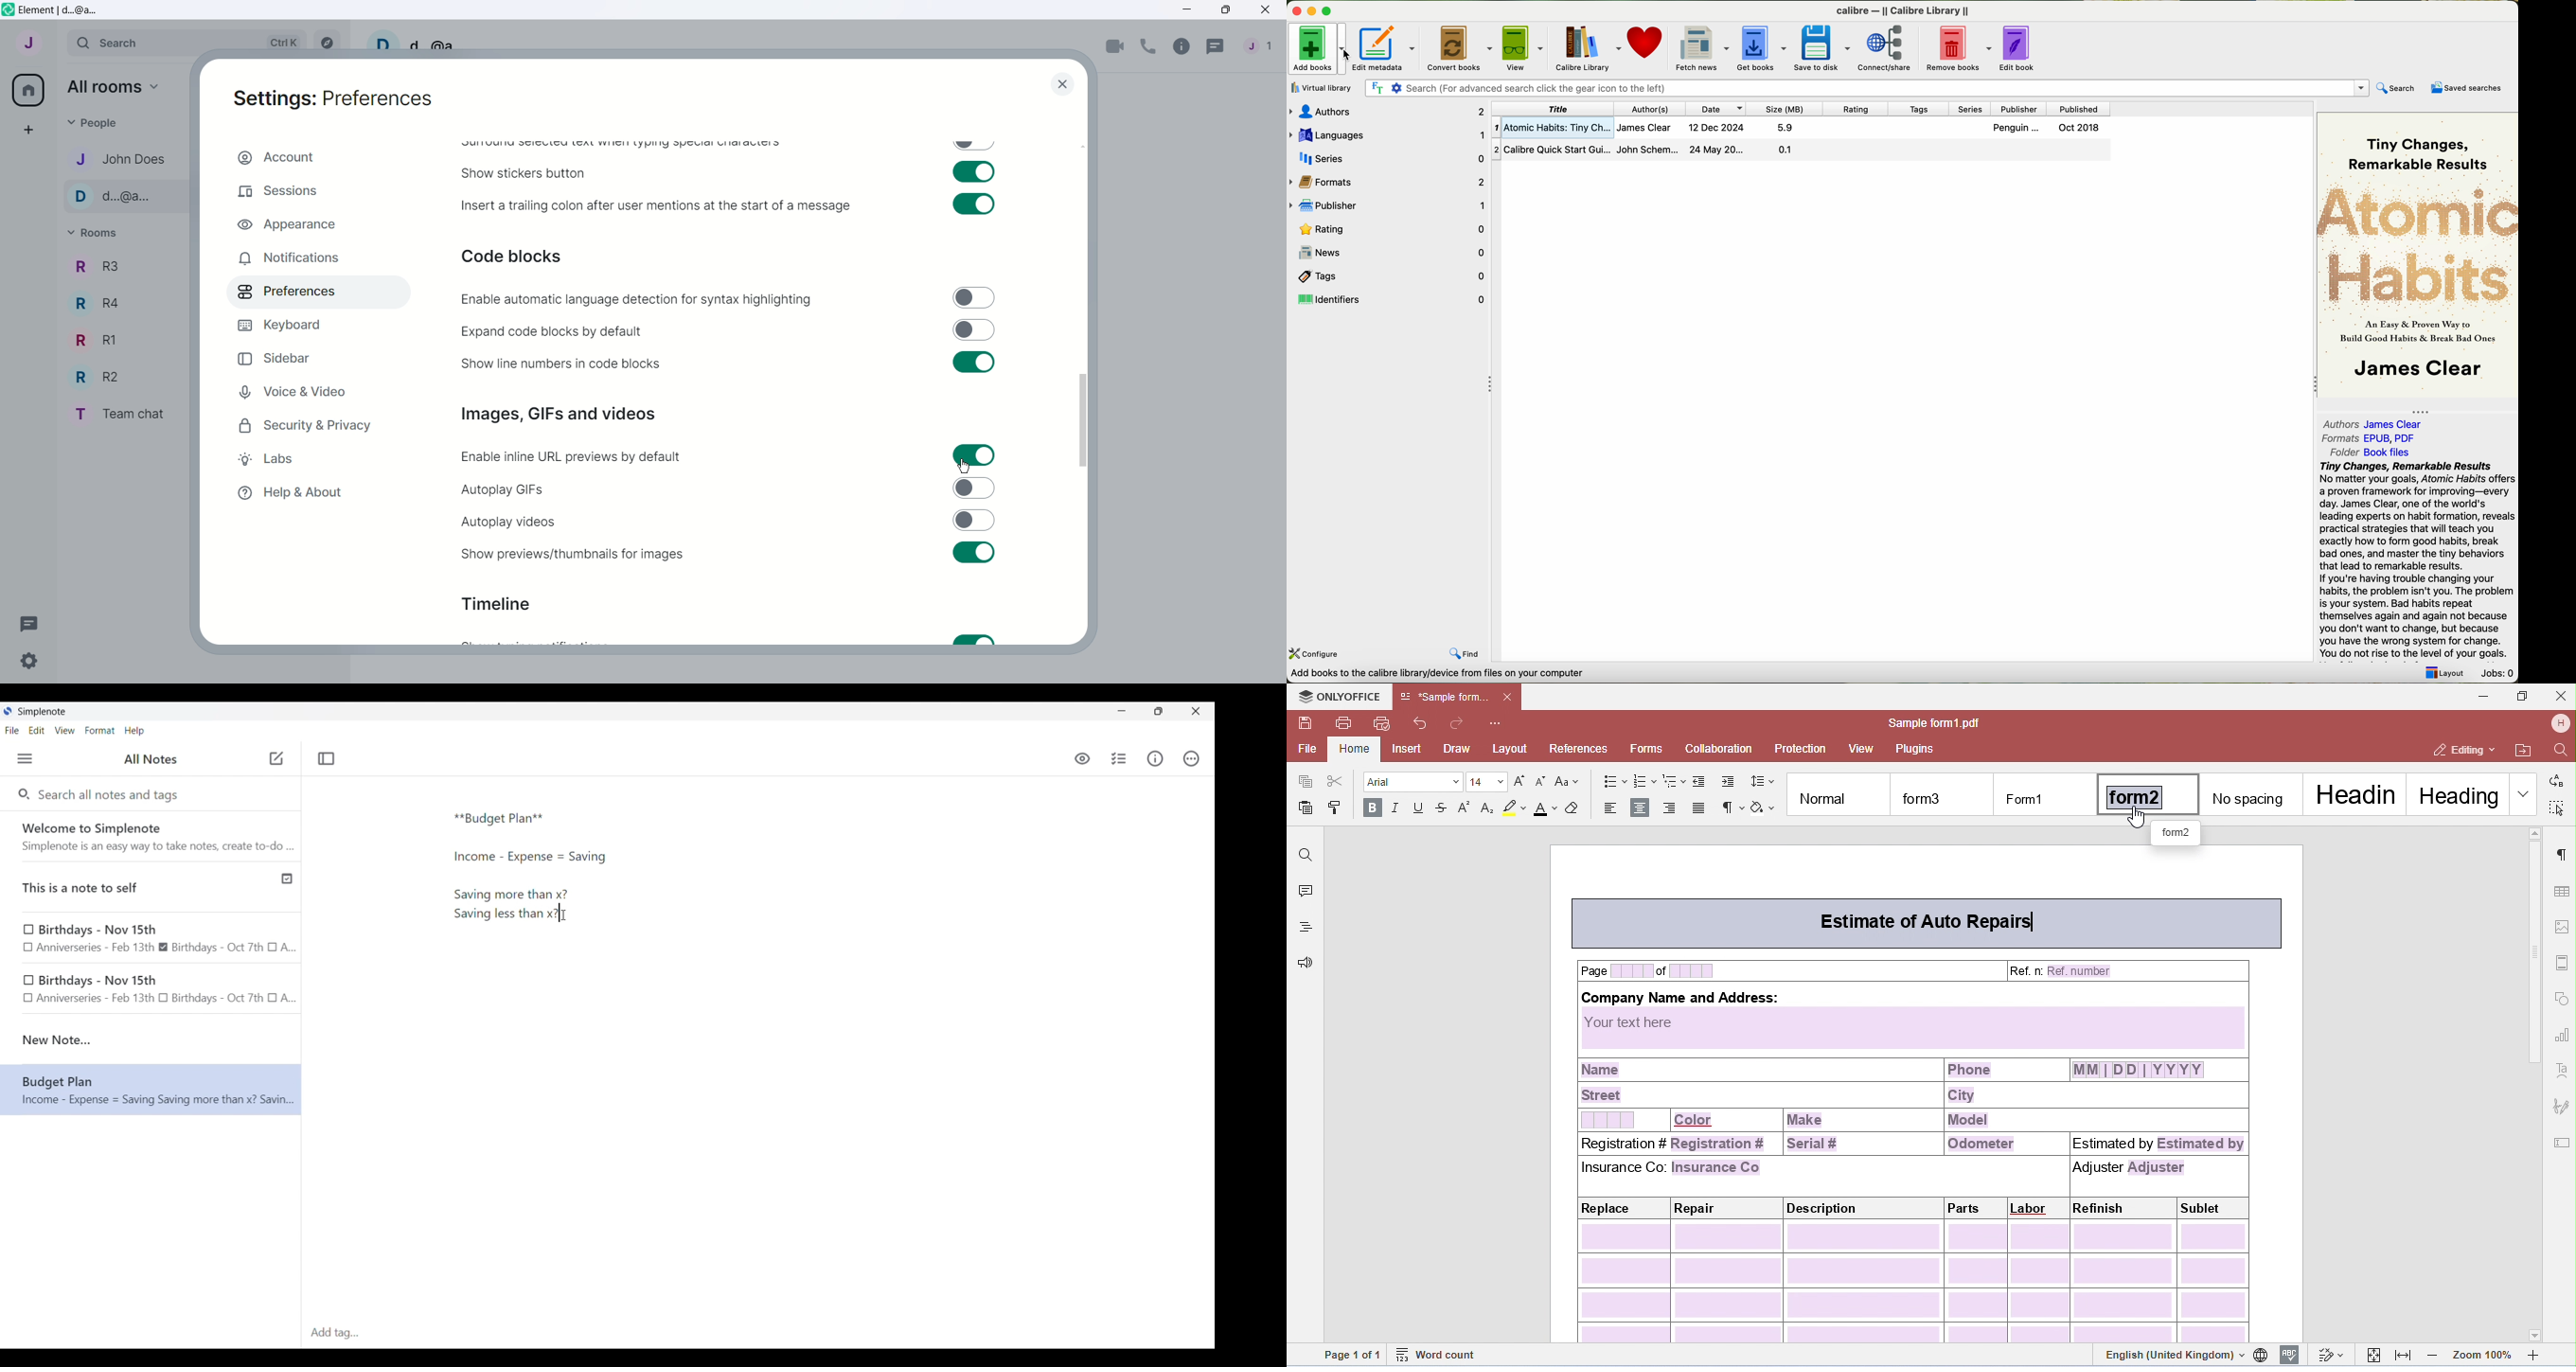 This screenshot has width=2576, height=1372. I want to click on Show stickers button, so click(523, 174).